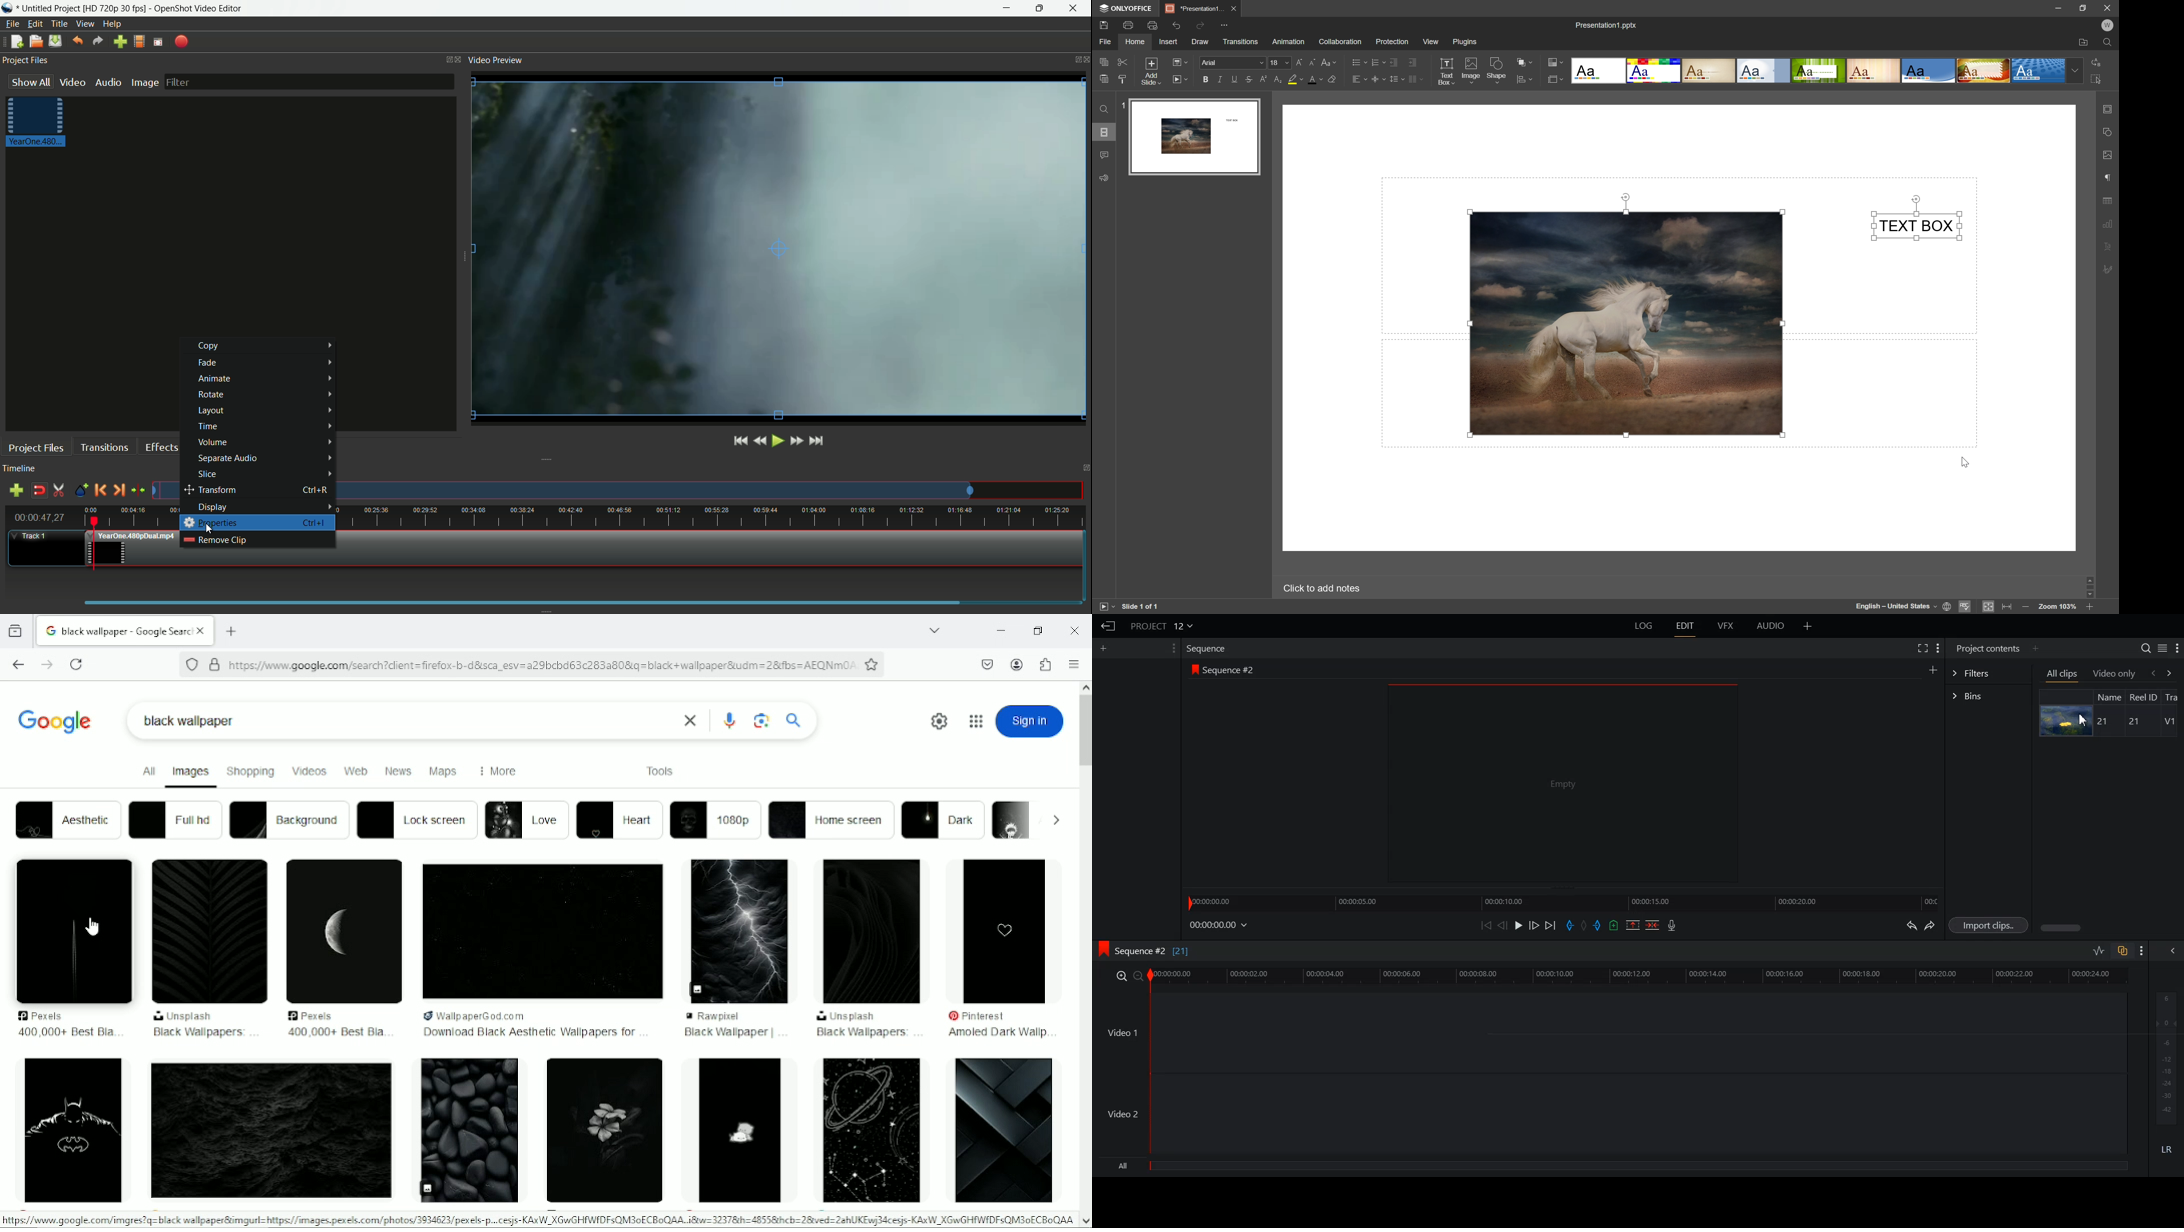 The image size is (2184, 1232). What do you see at coordinates (1013, 819) in the screenshot?
I see `image` at bounding box center [1013, 819].